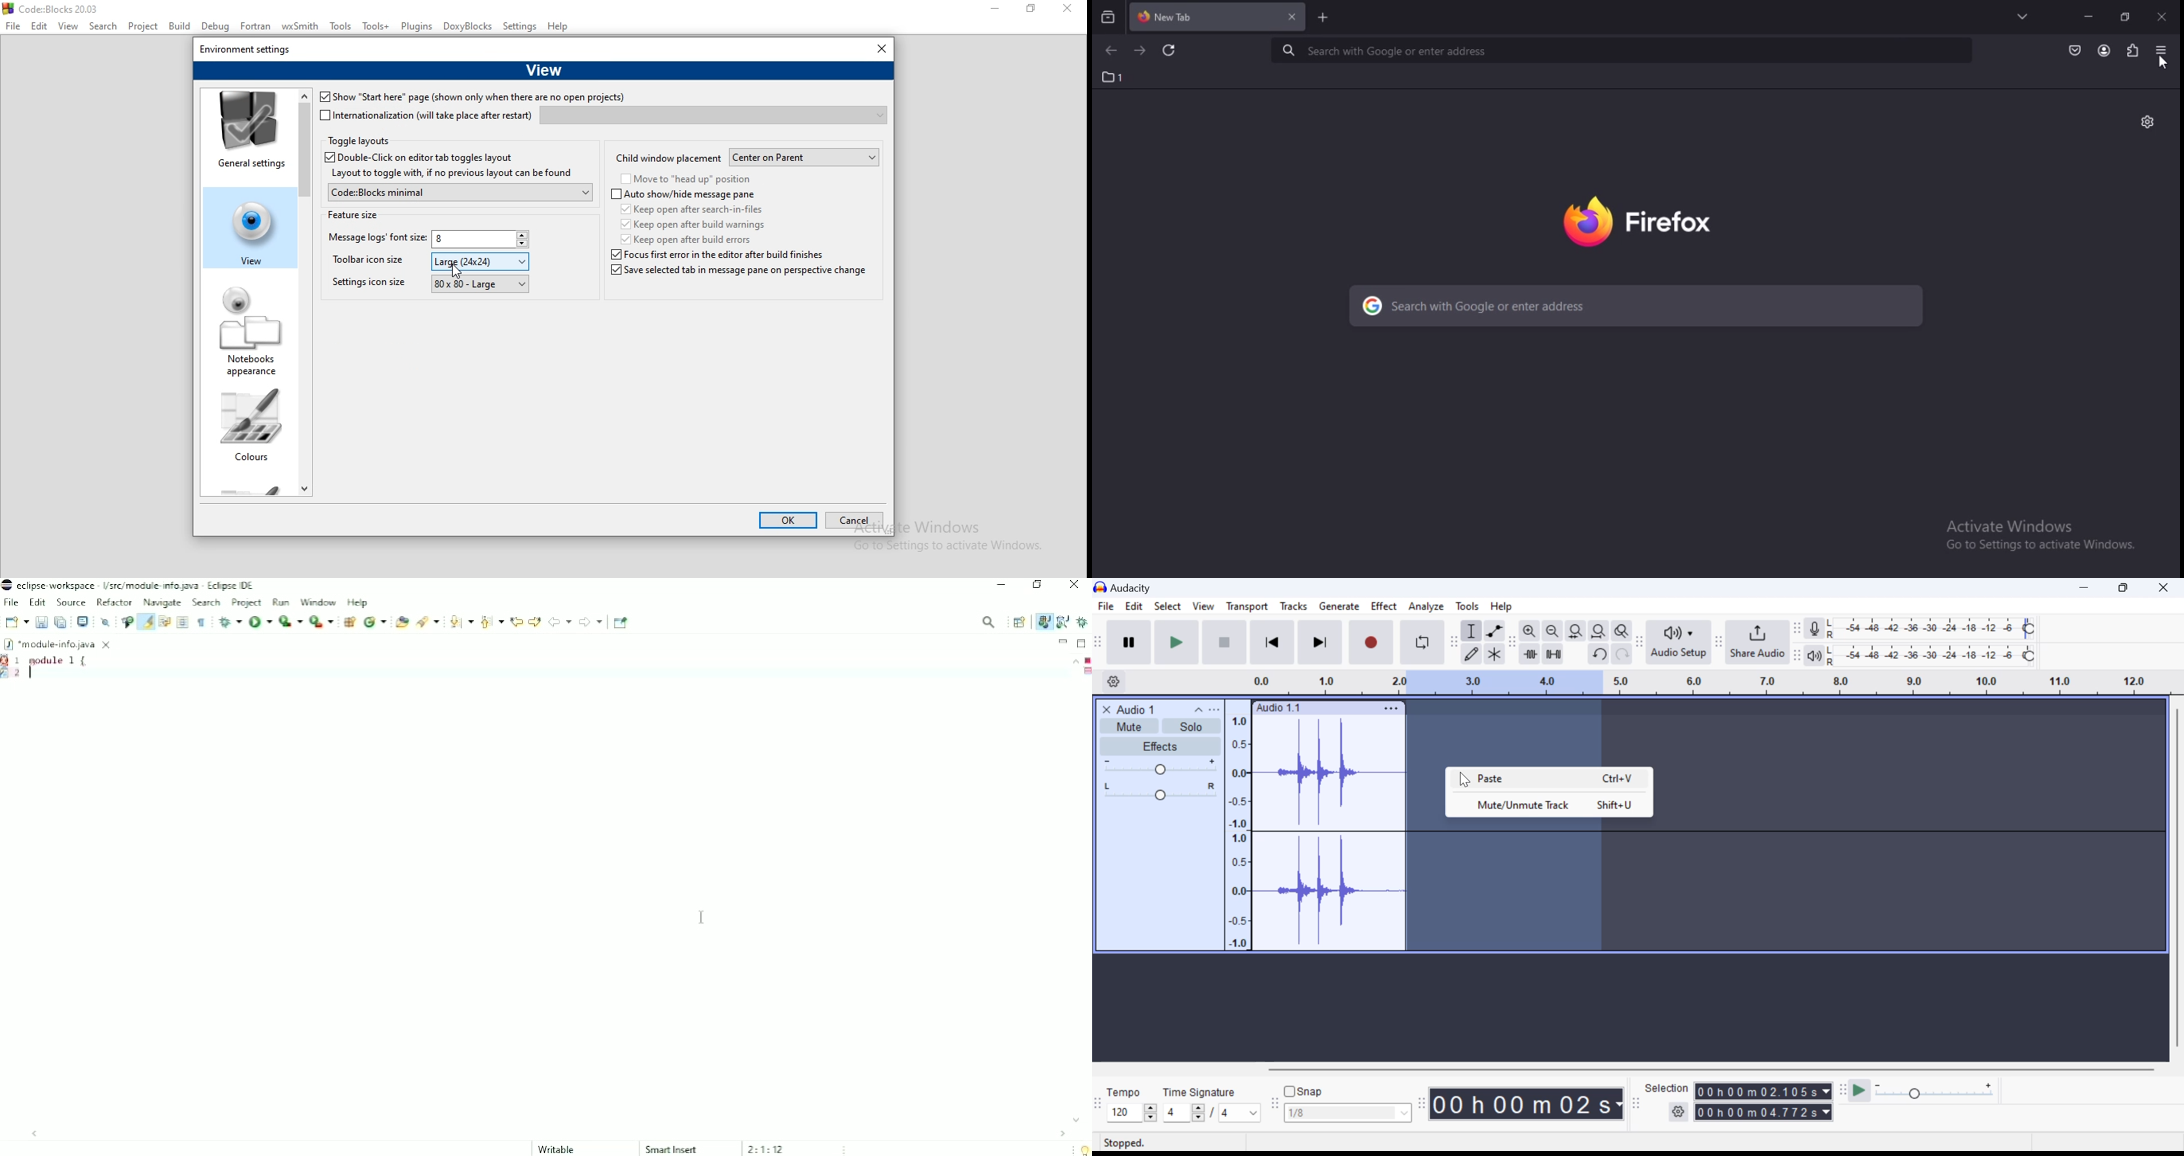 The width and height of the screenshot is (2184, 1176). Describe the element at coordinates (2166, 586) in the screenshot. I see `Close Window` at that location.